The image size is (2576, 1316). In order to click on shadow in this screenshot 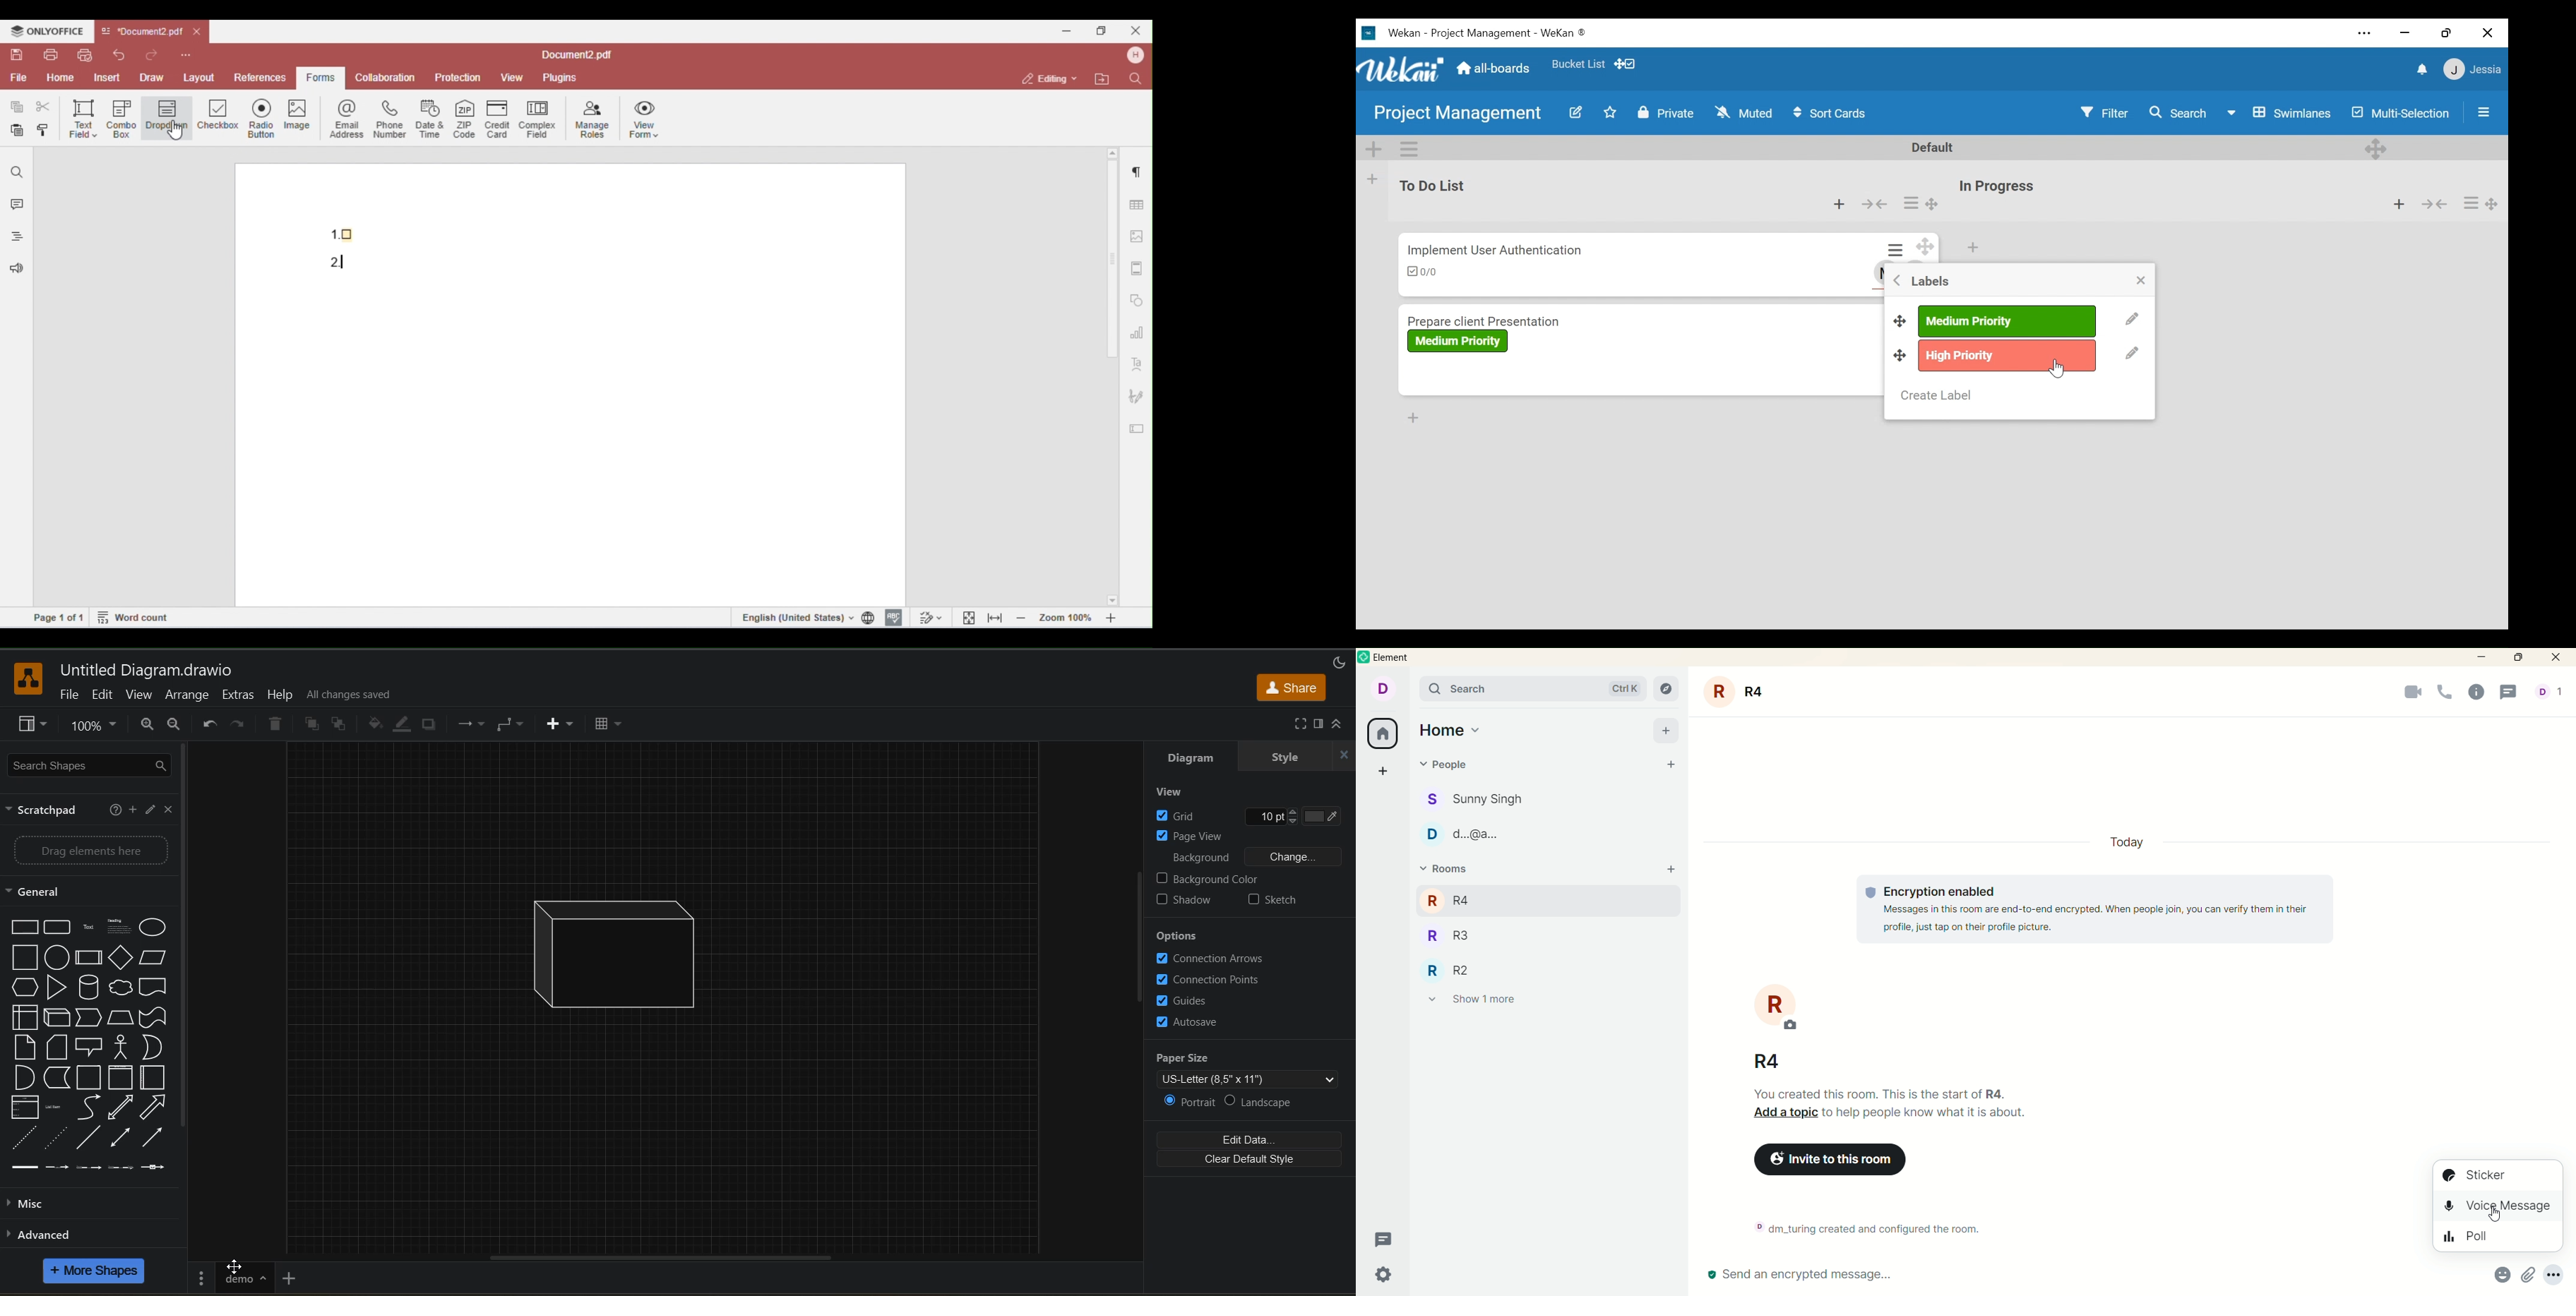, I will do `click(429, 724)`.